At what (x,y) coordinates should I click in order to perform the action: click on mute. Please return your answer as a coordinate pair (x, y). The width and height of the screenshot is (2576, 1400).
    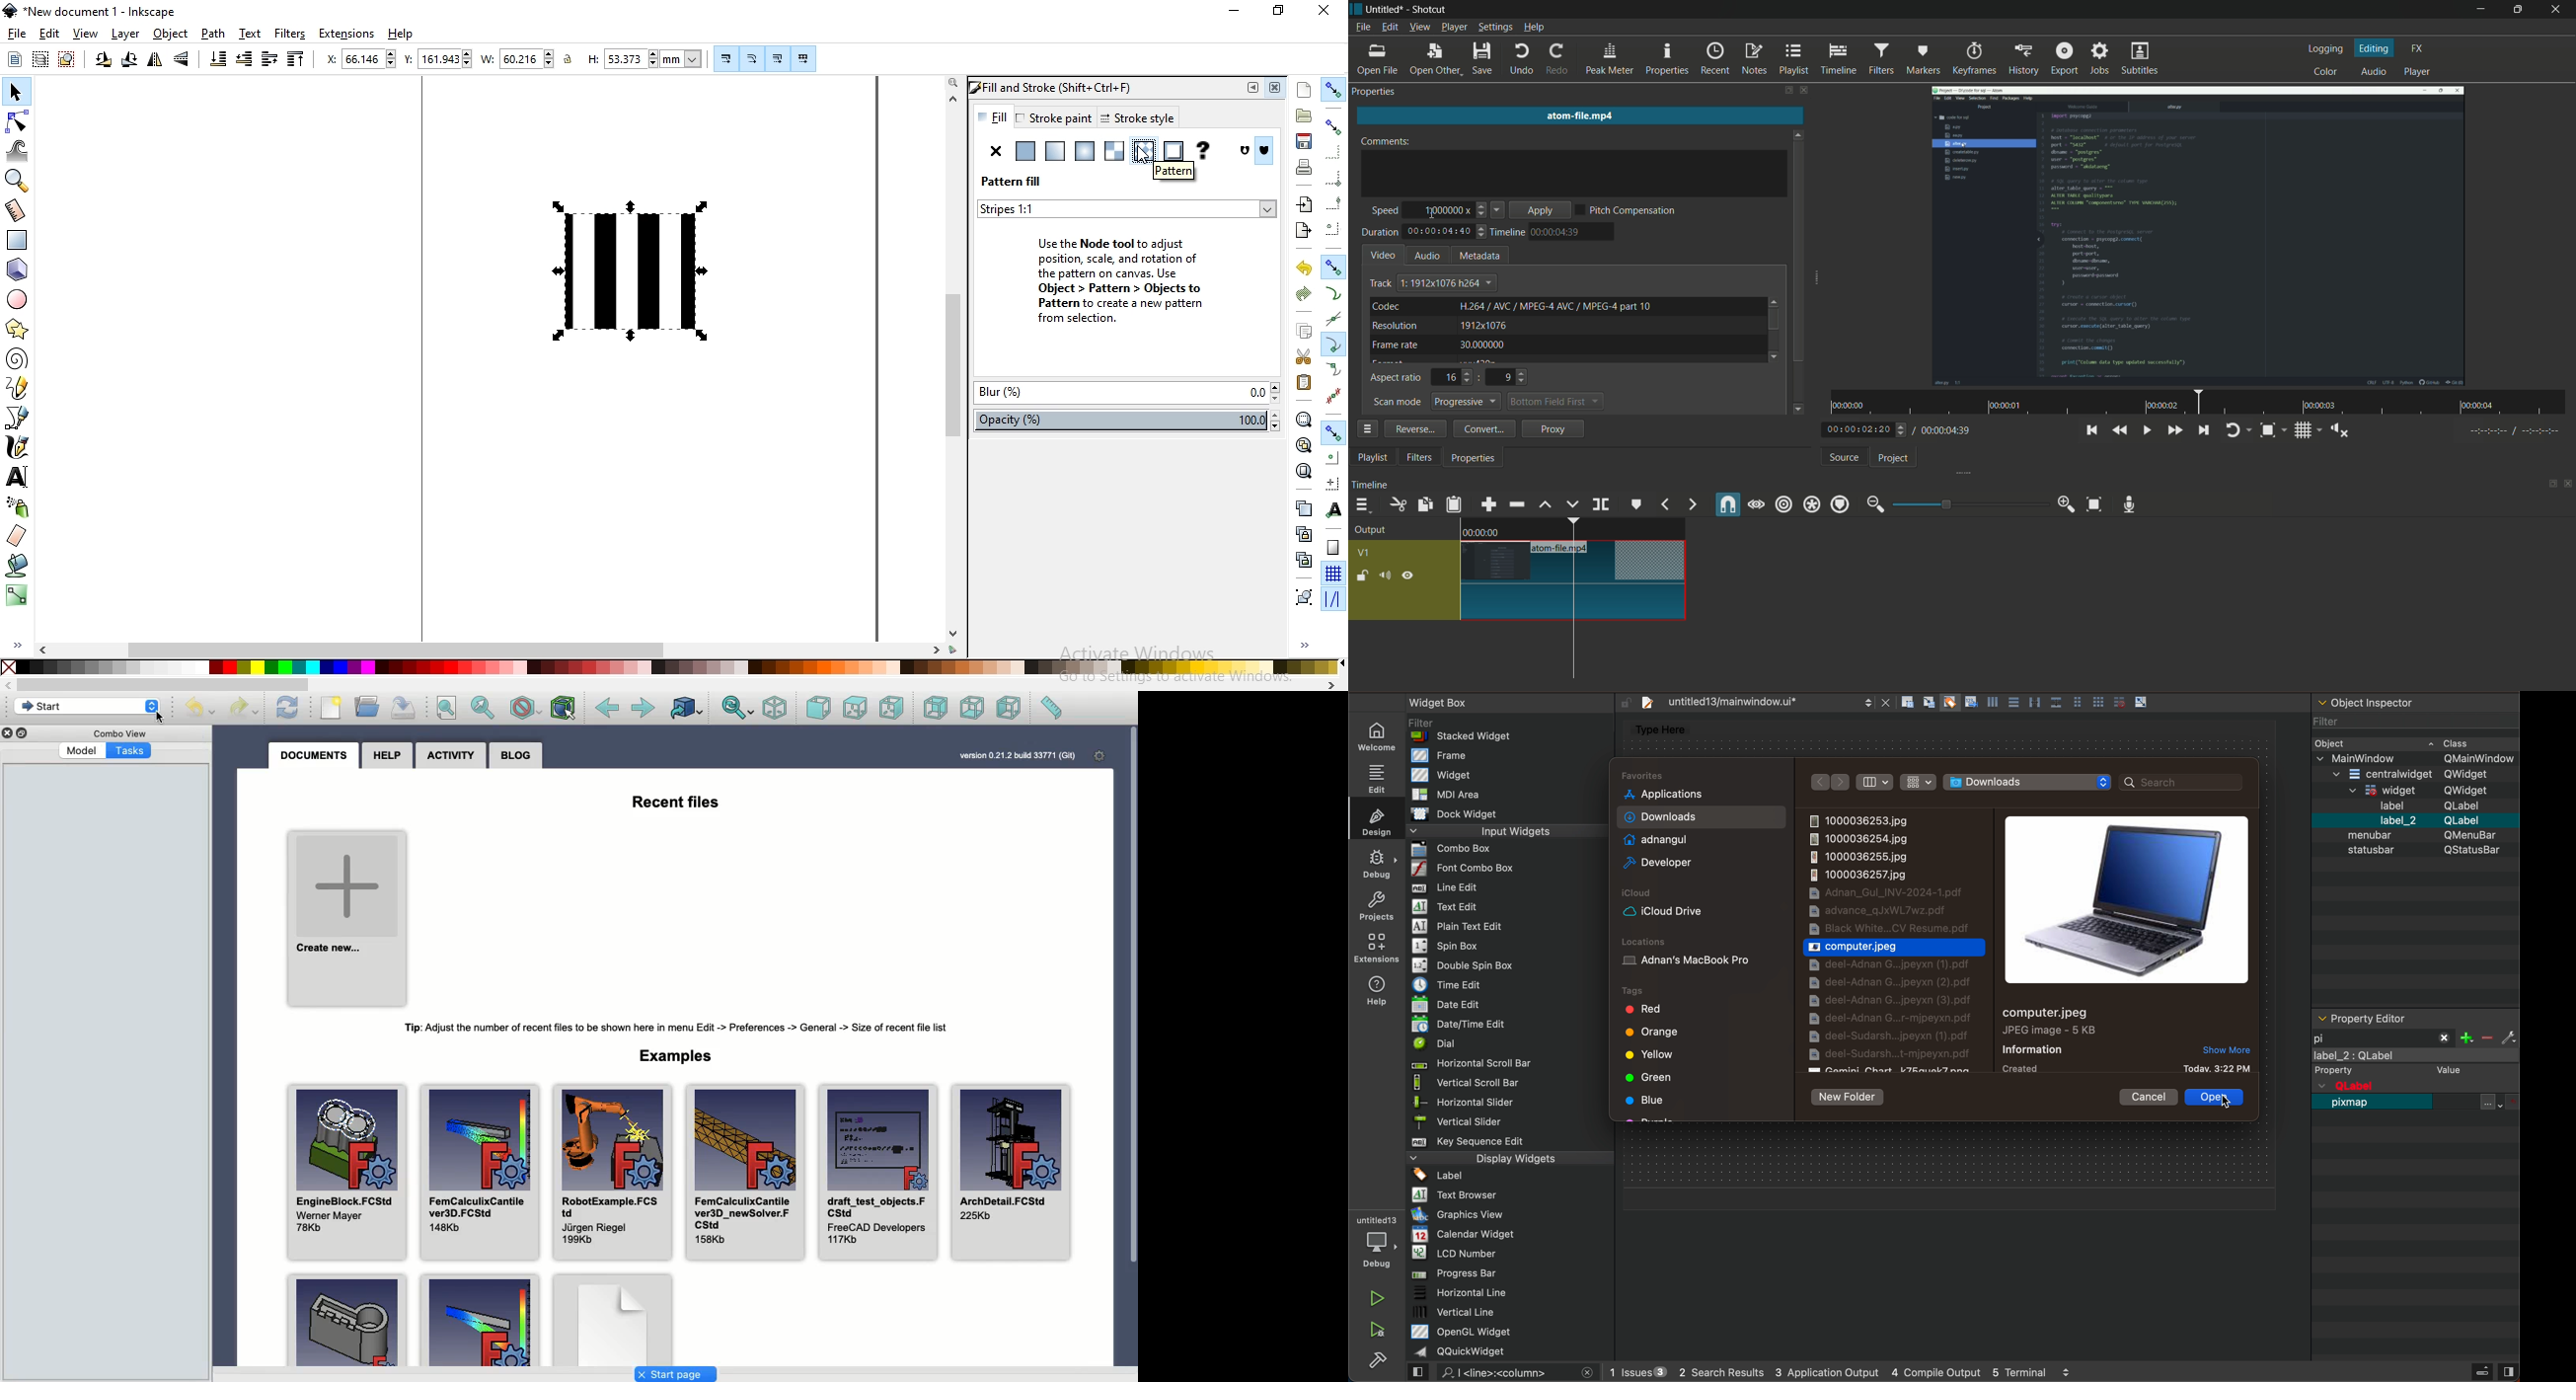
    Looking at the image, I should click on (1386, 575).